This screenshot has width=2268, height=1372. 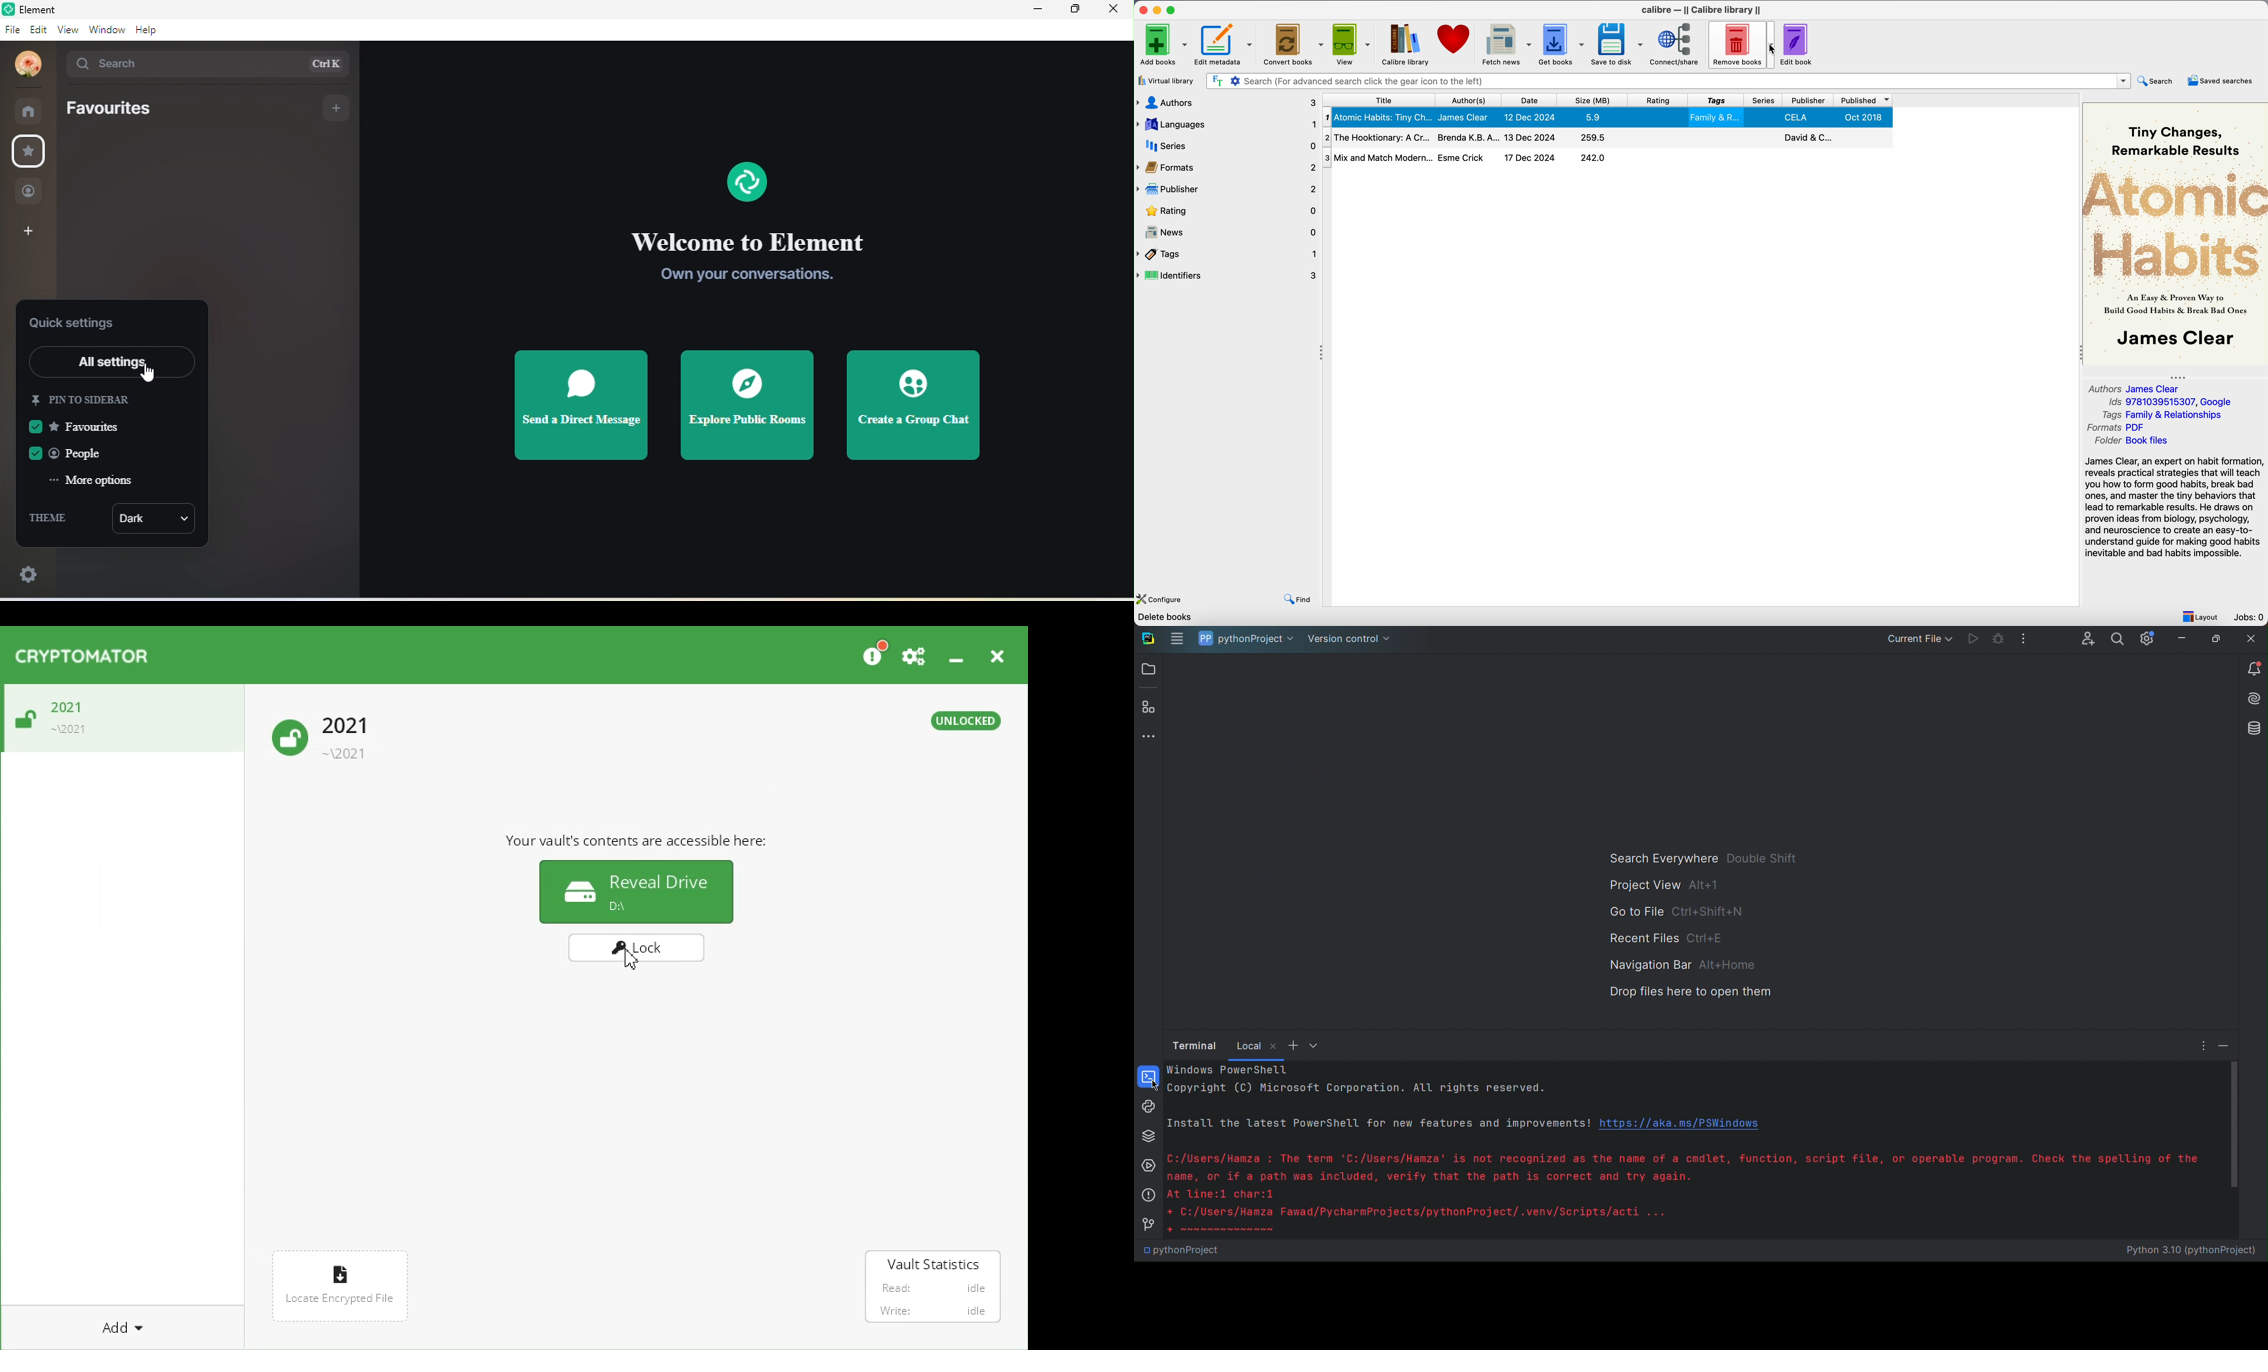 What do you see at coordinates (1148, 669) in the screenshot?
I see `Open` at bounding box center [1148, 669].